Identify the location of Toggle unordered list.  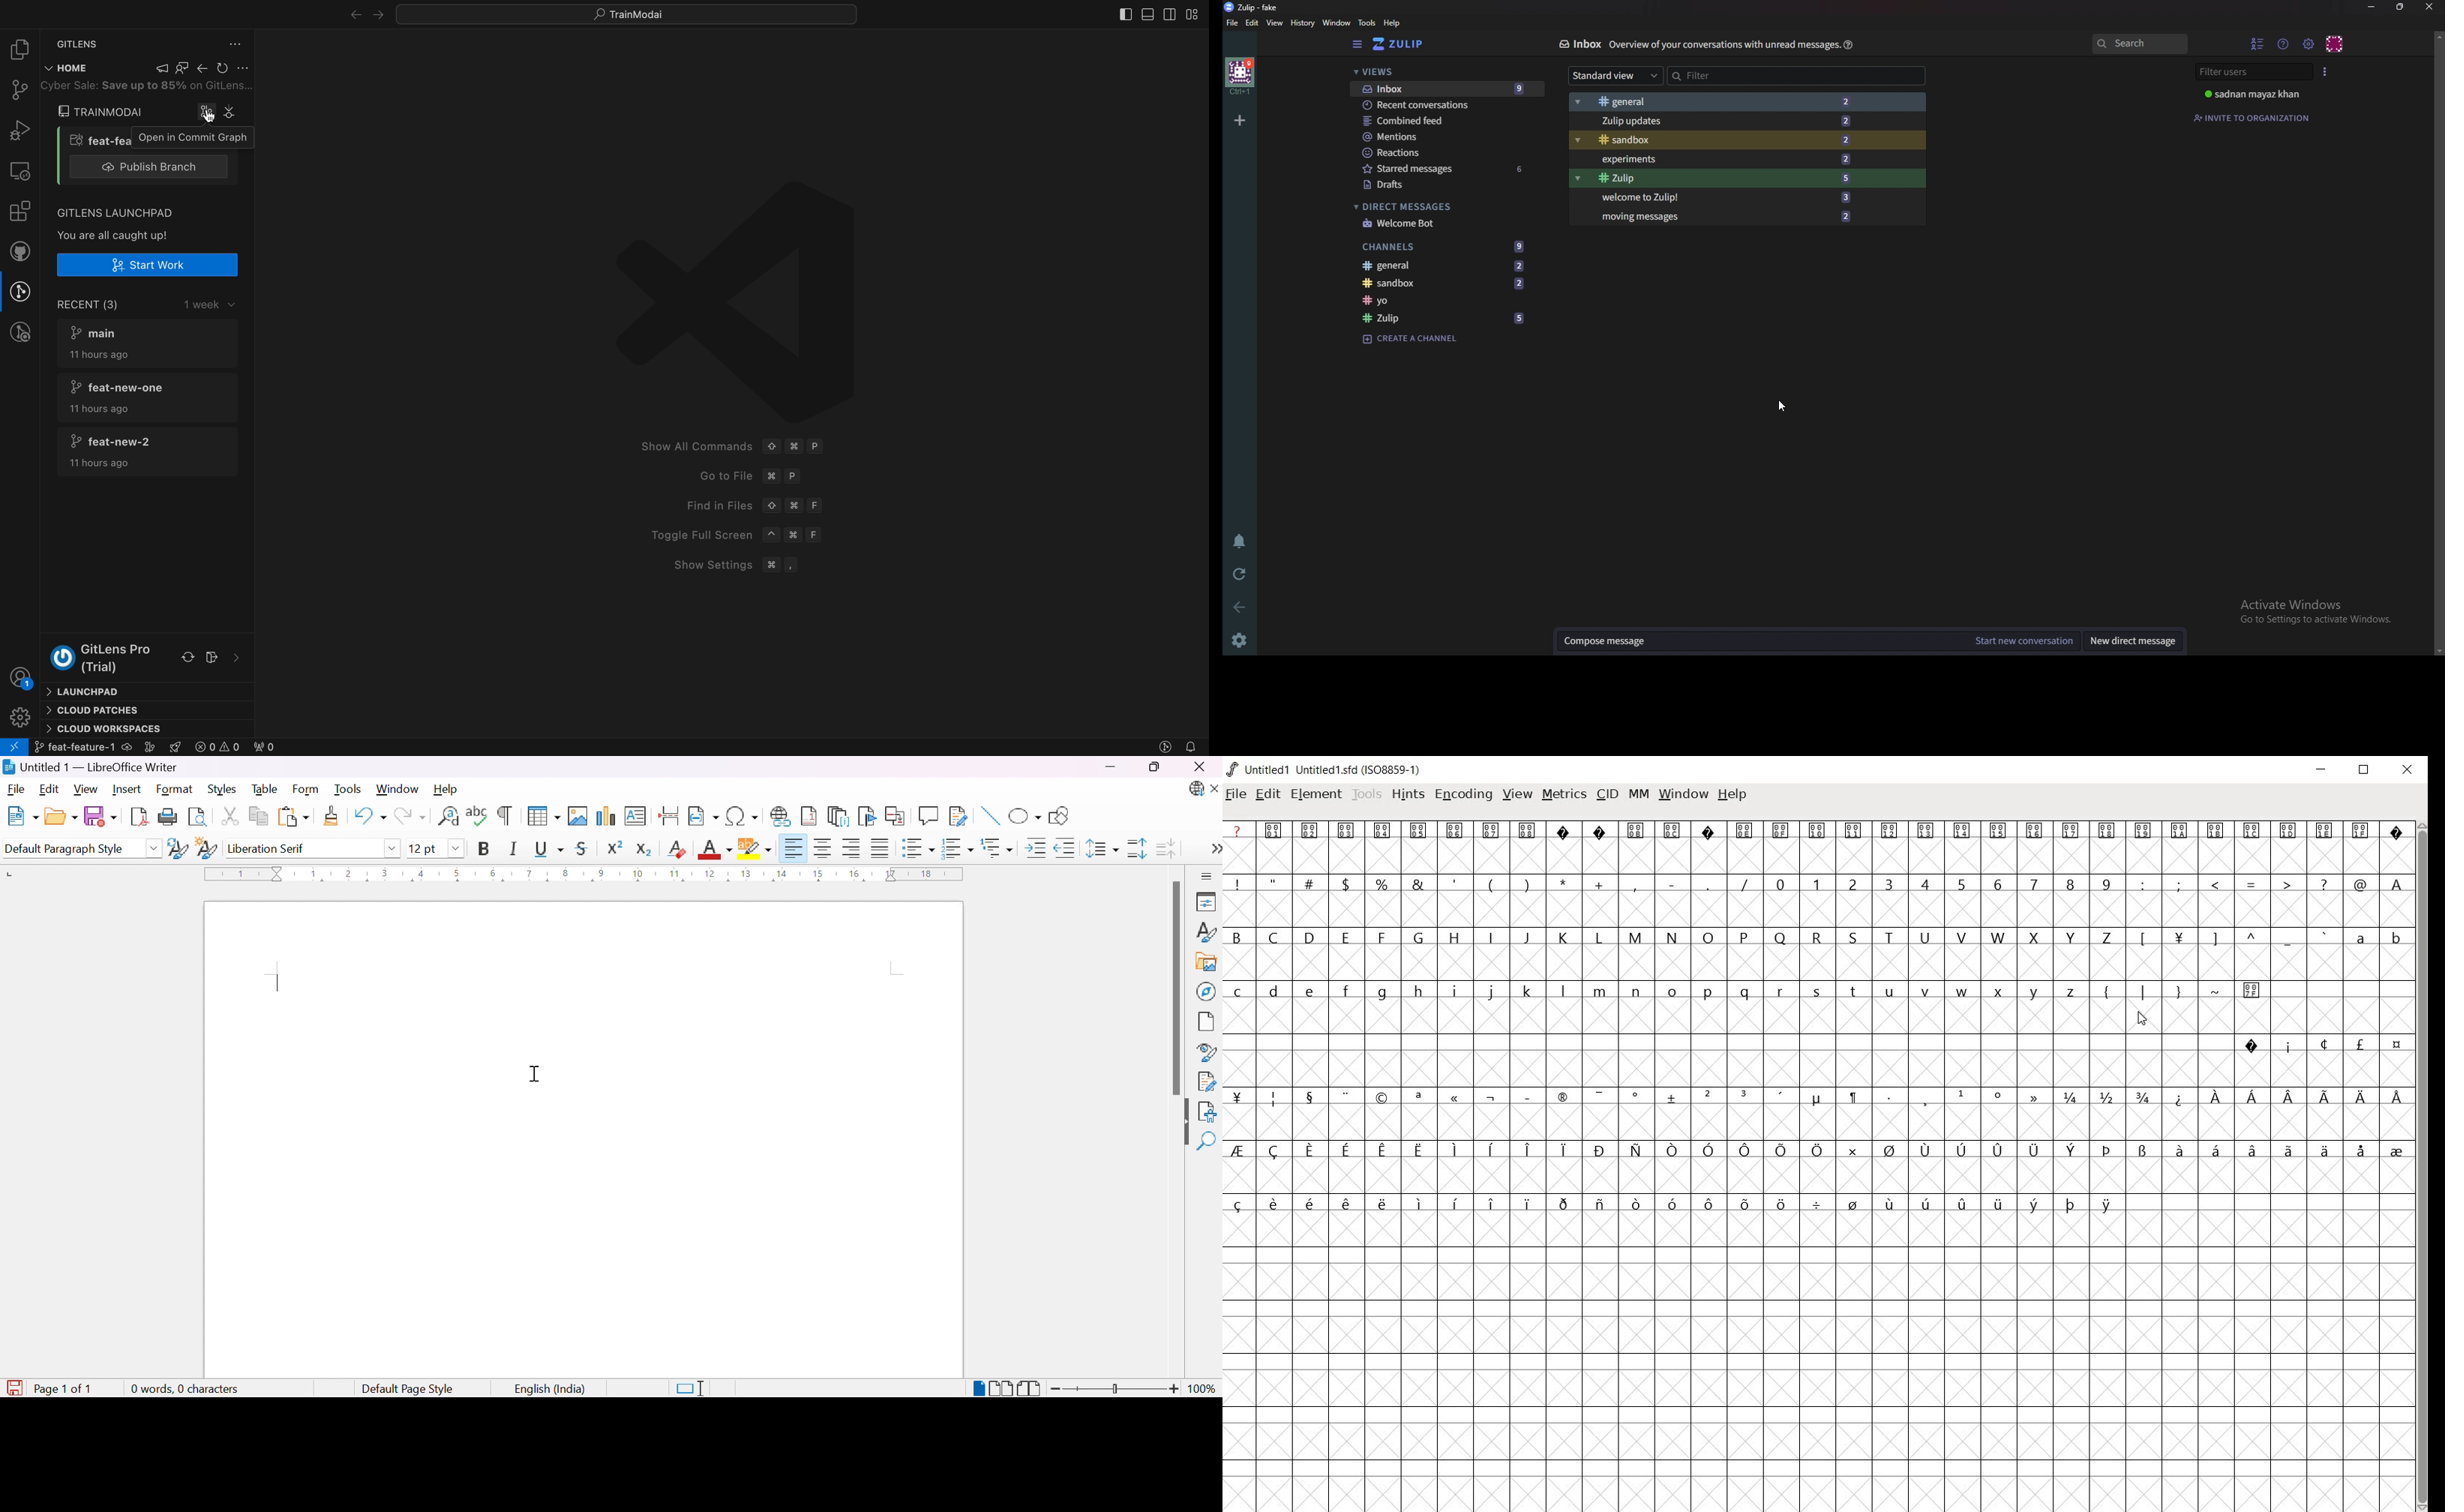
(919, 850).